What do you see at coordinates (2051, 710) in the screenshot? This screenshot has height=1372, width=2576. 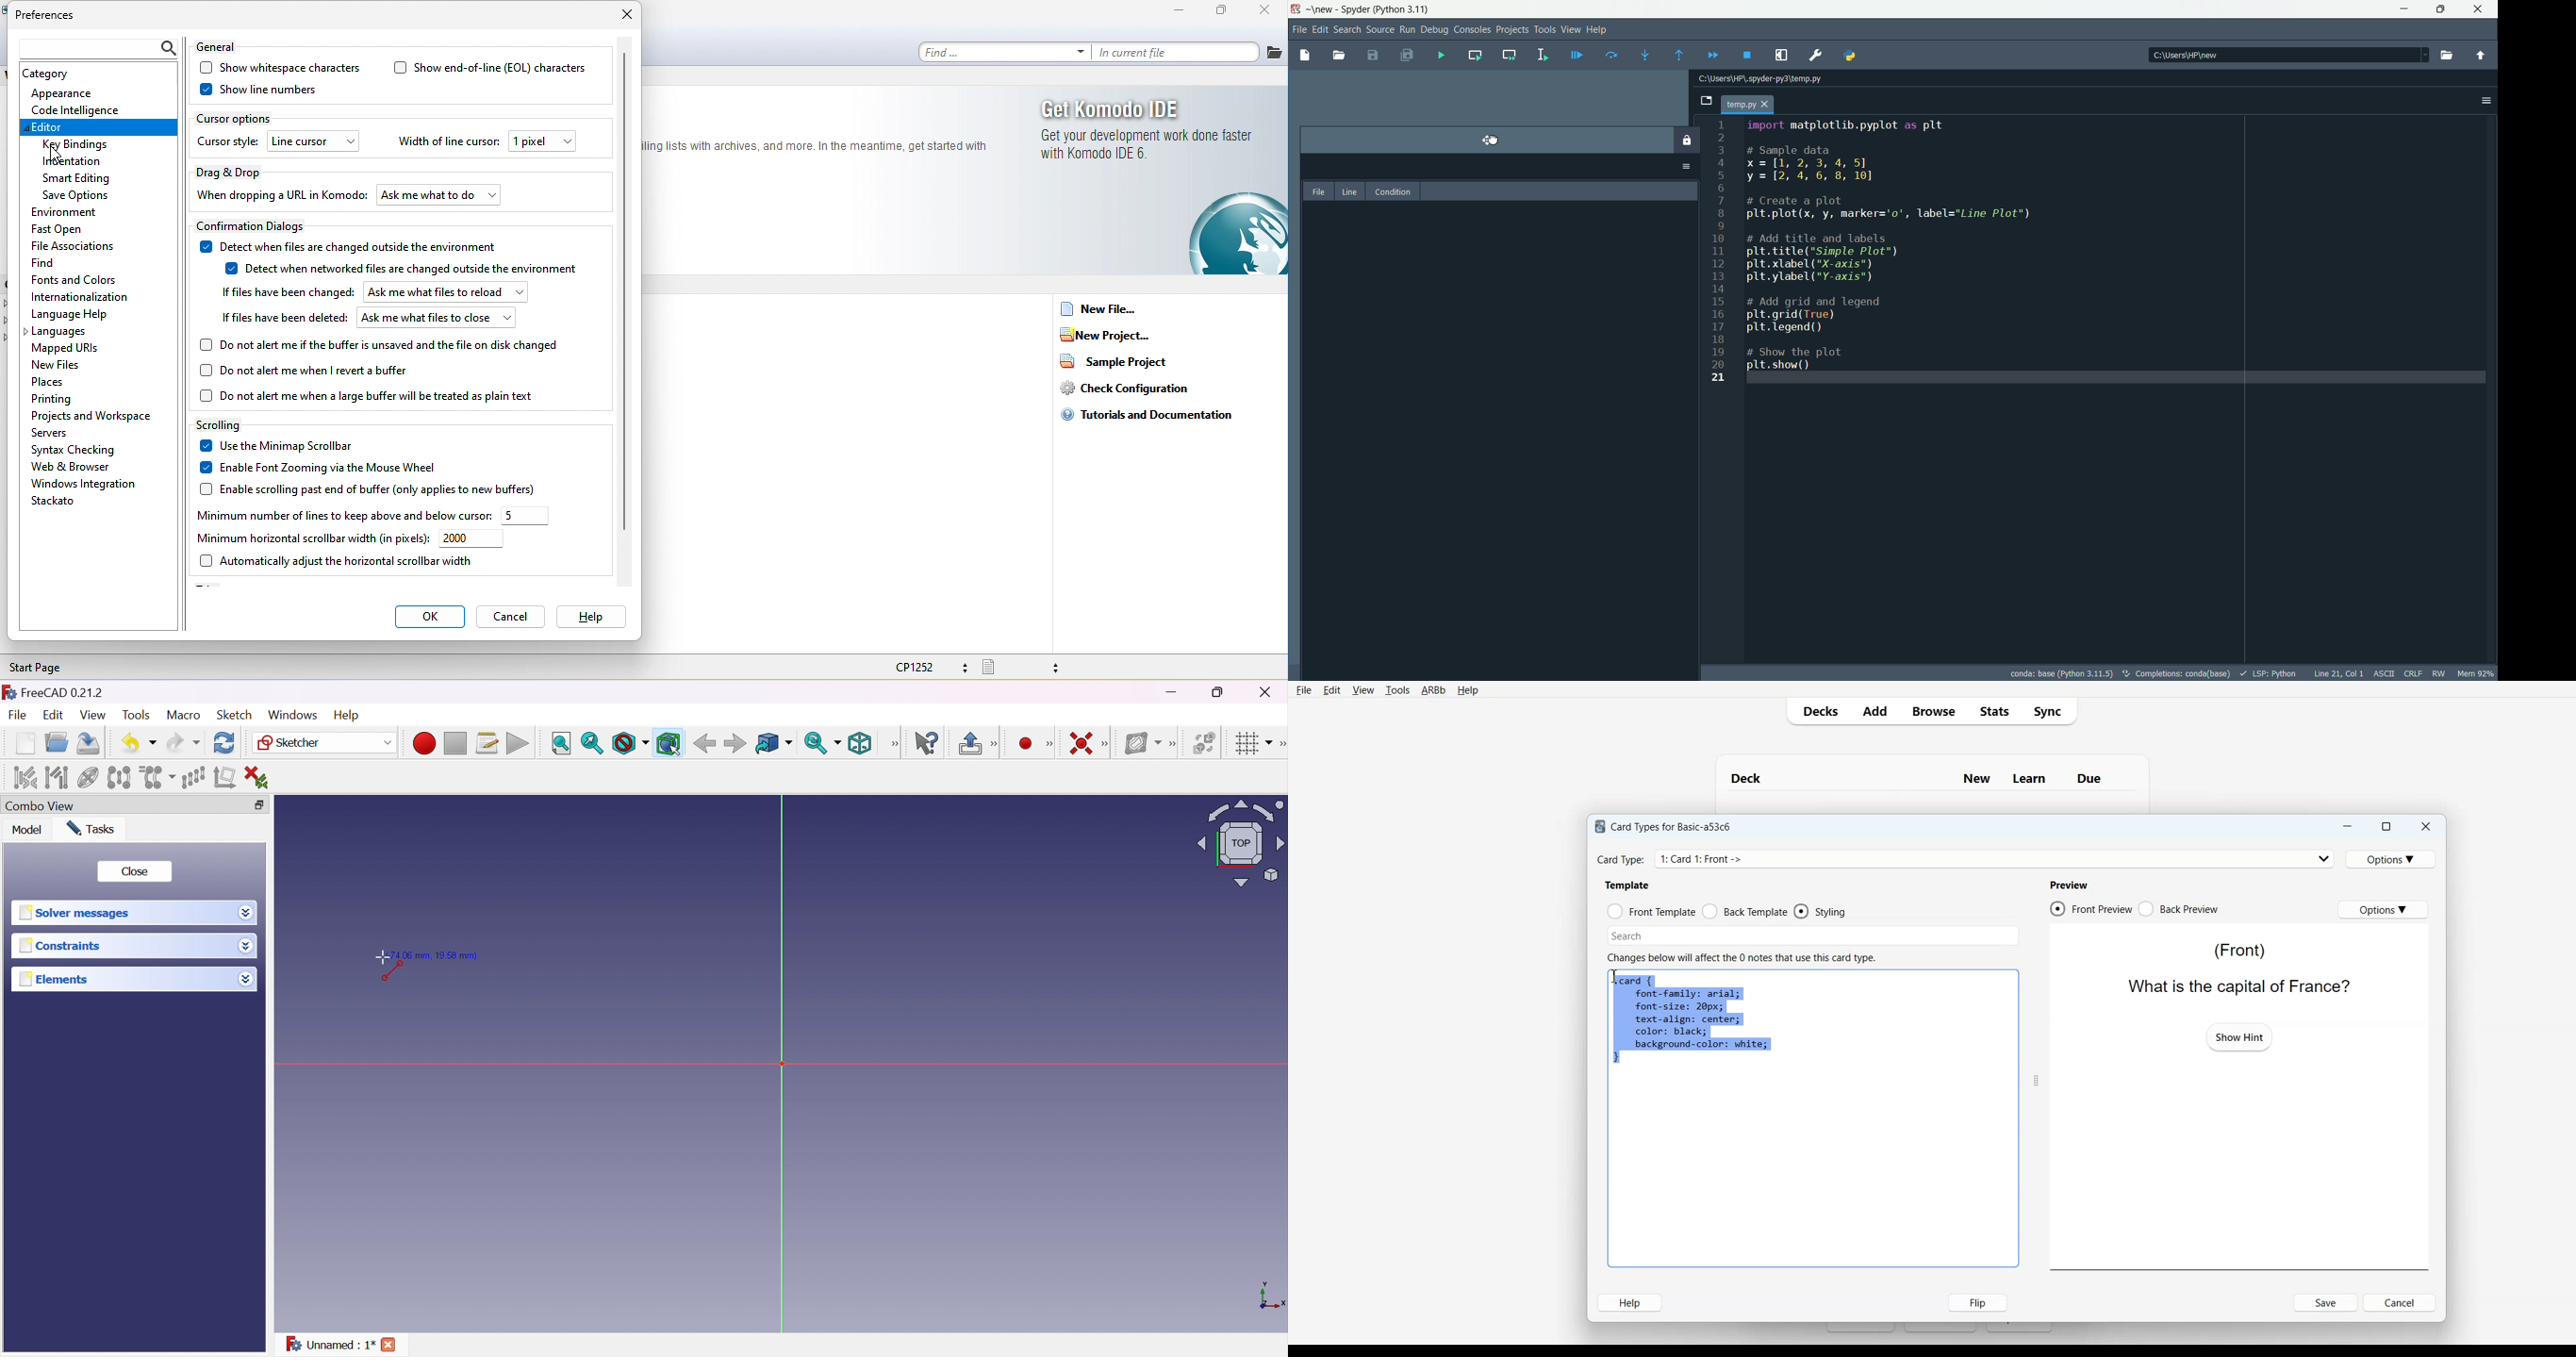 I see `Sync` at bounding box center [2051, 710].